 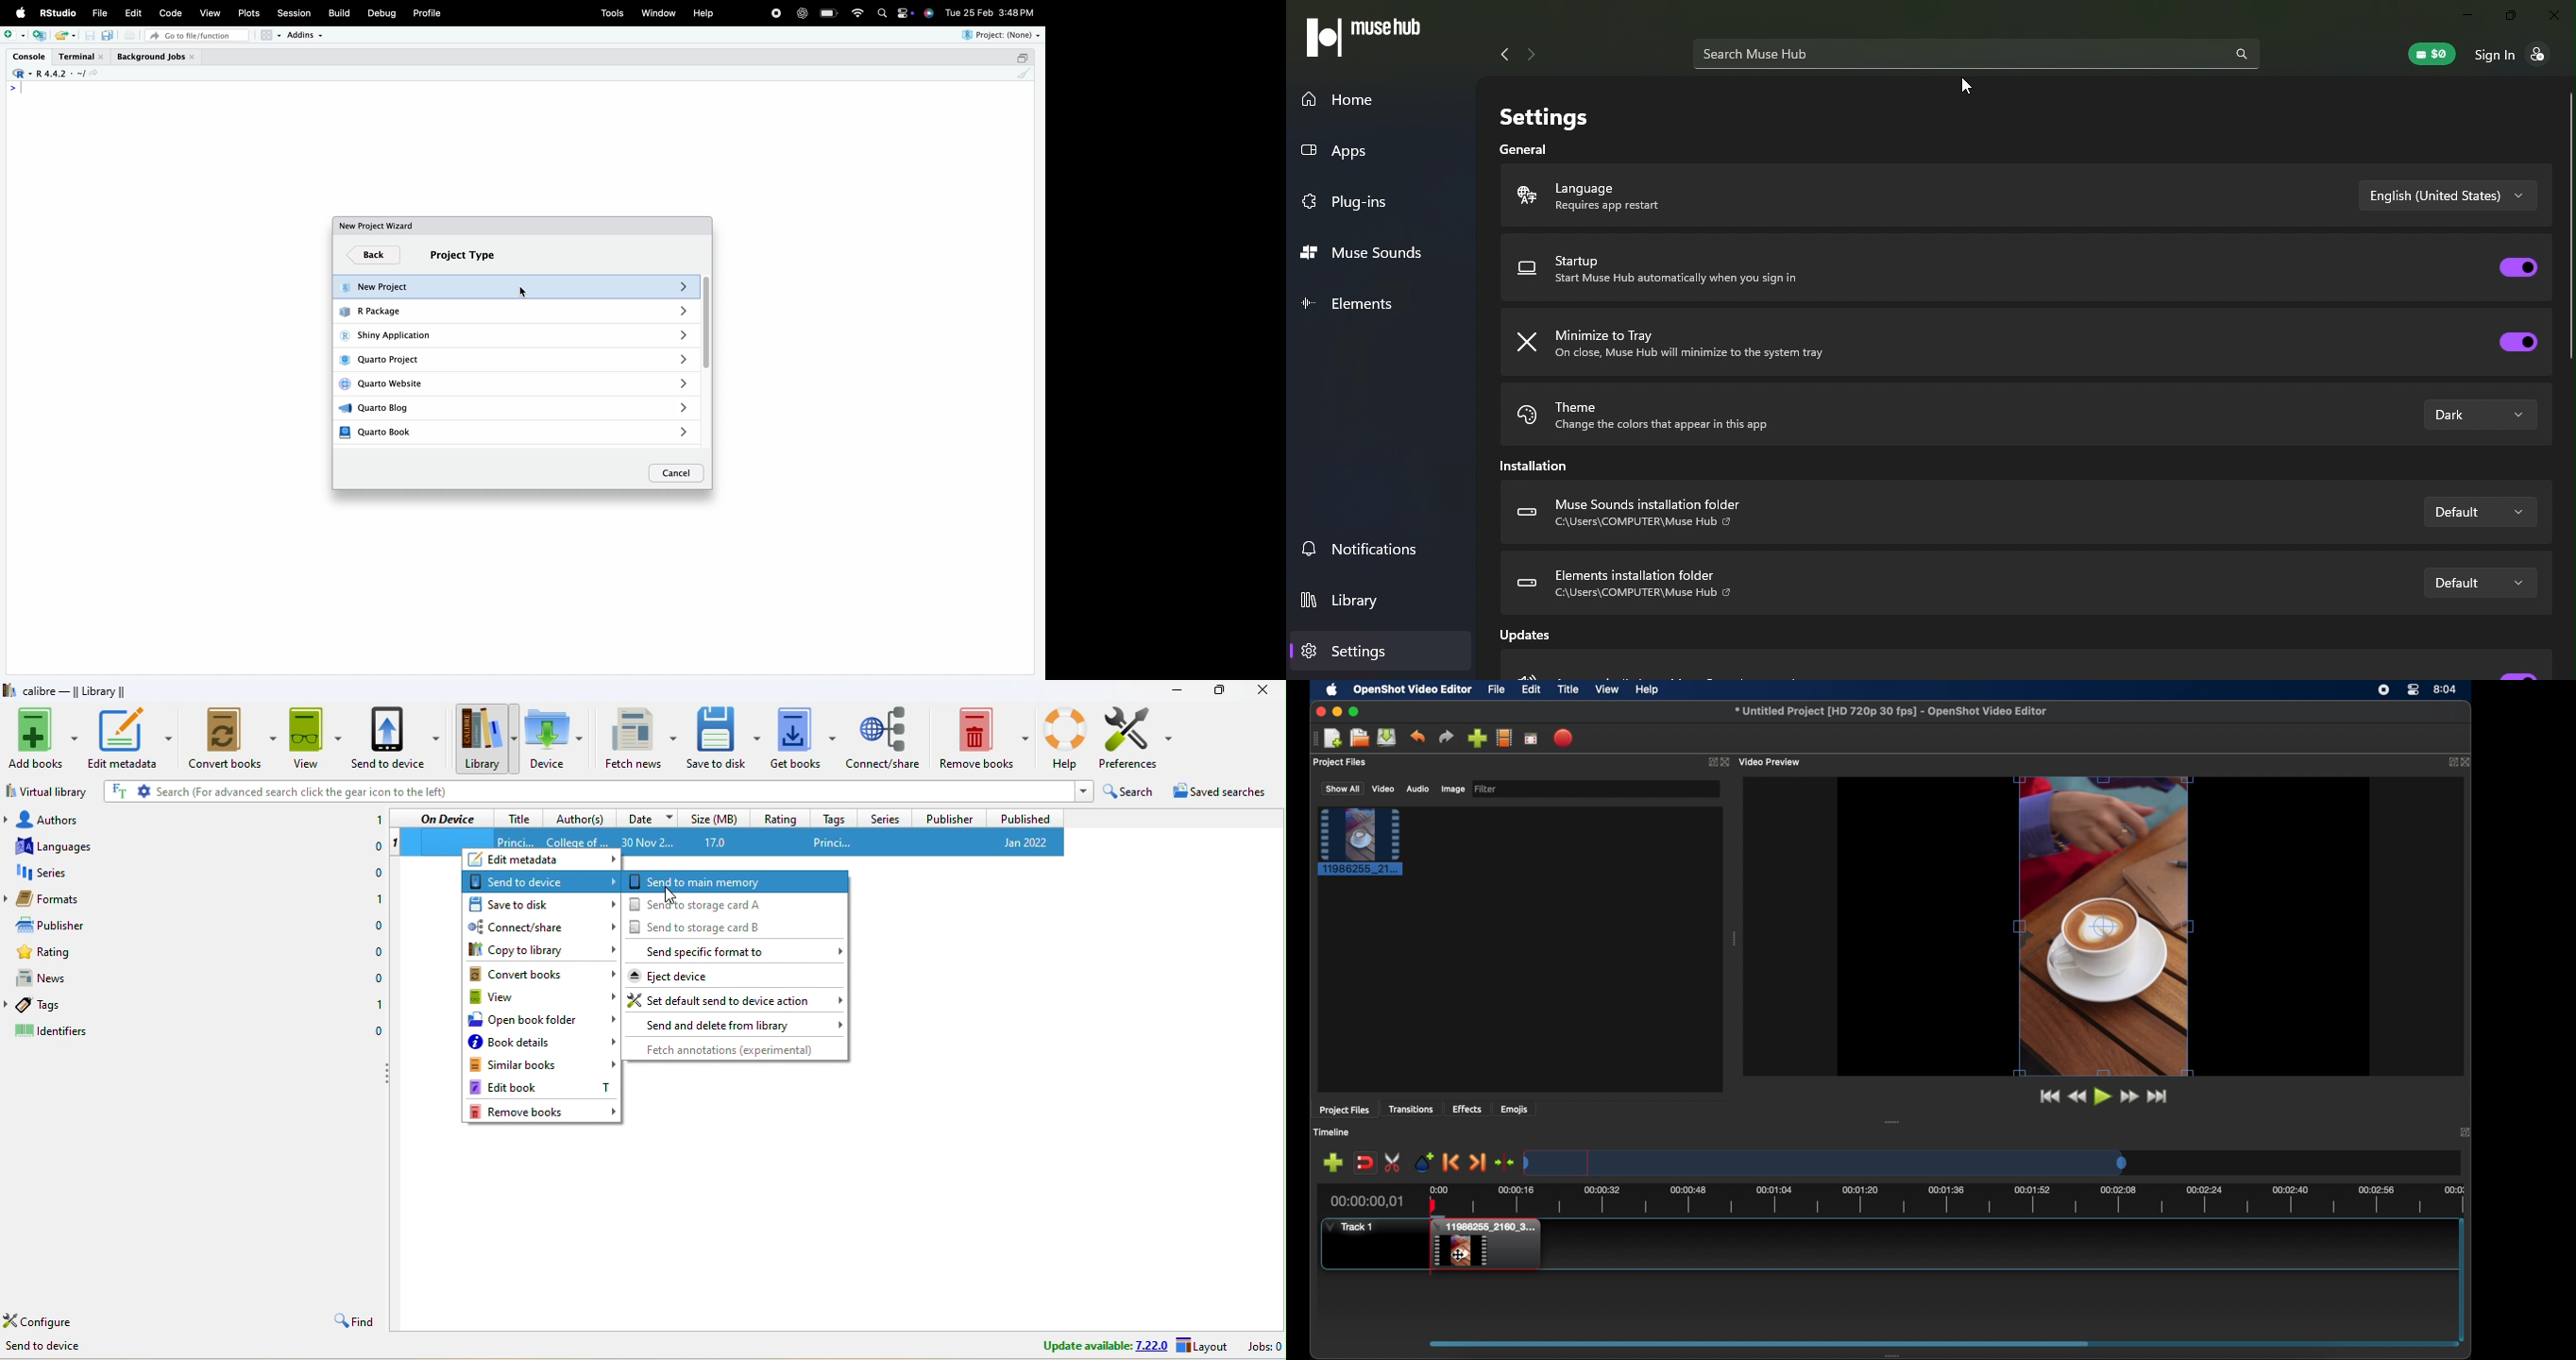 I want to click on Help, so click(x=703, y=12).